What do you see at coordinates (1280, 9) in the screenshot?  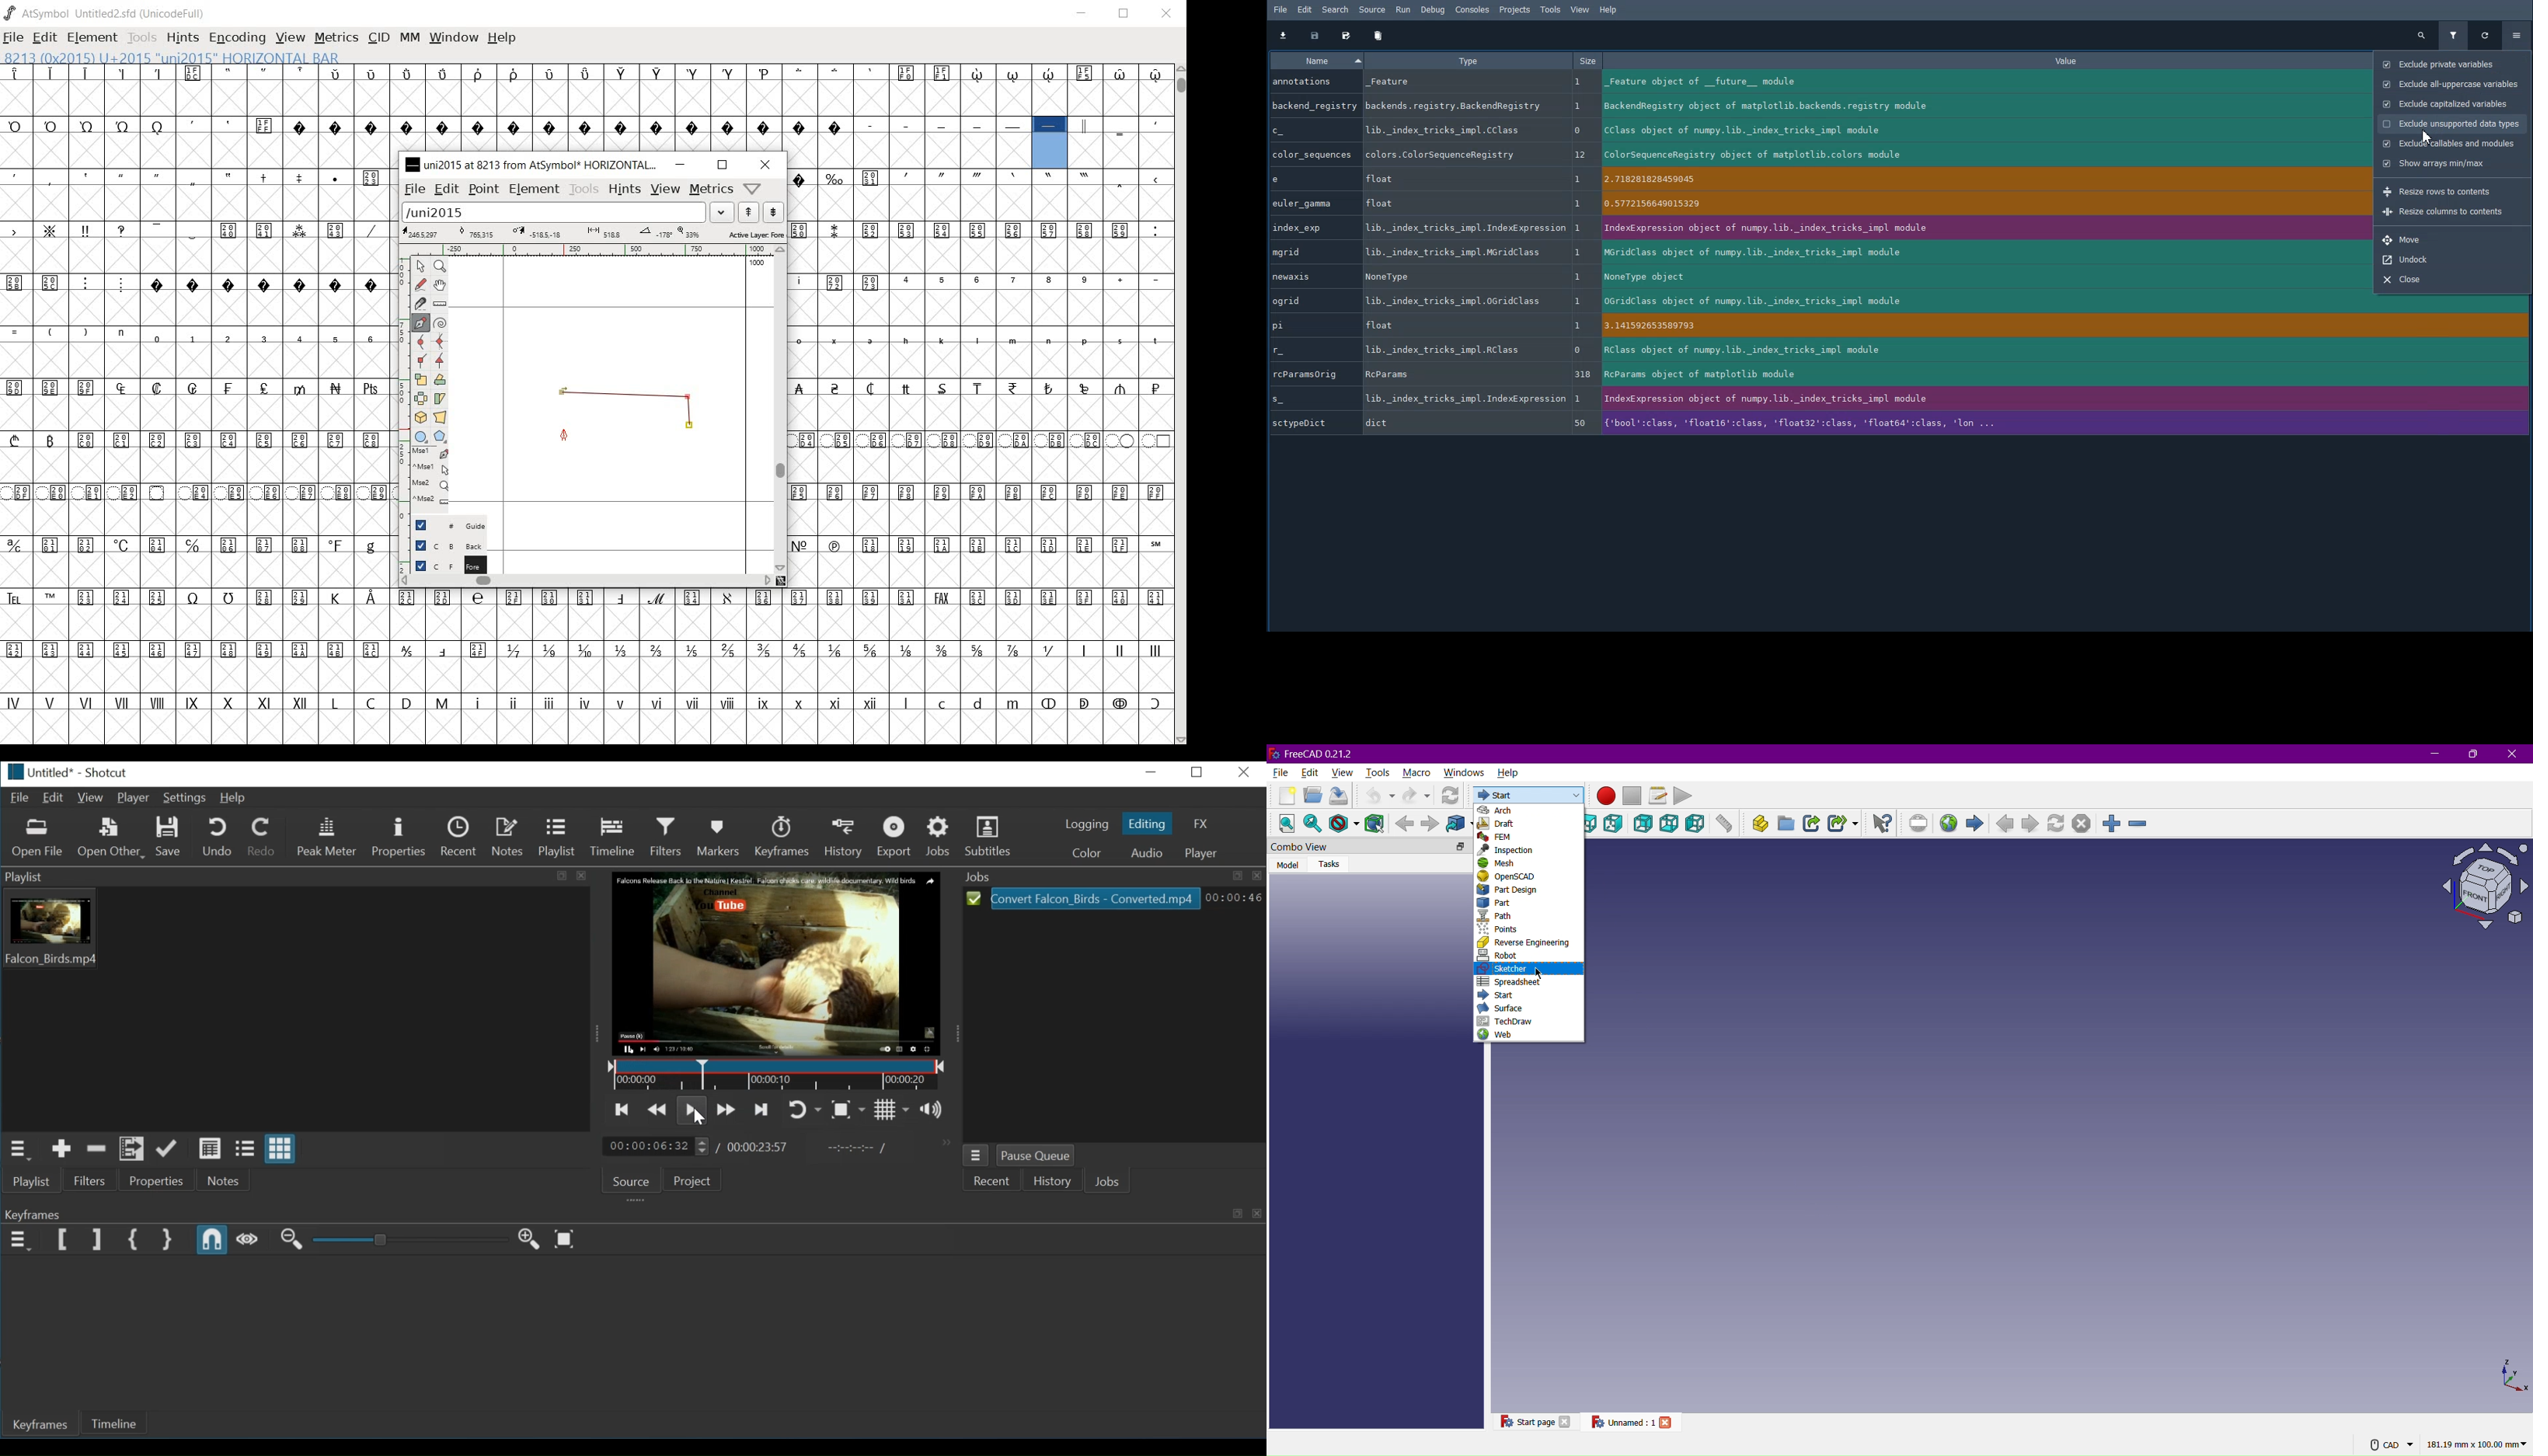 I see `File` at bounding box center [1280, 9].